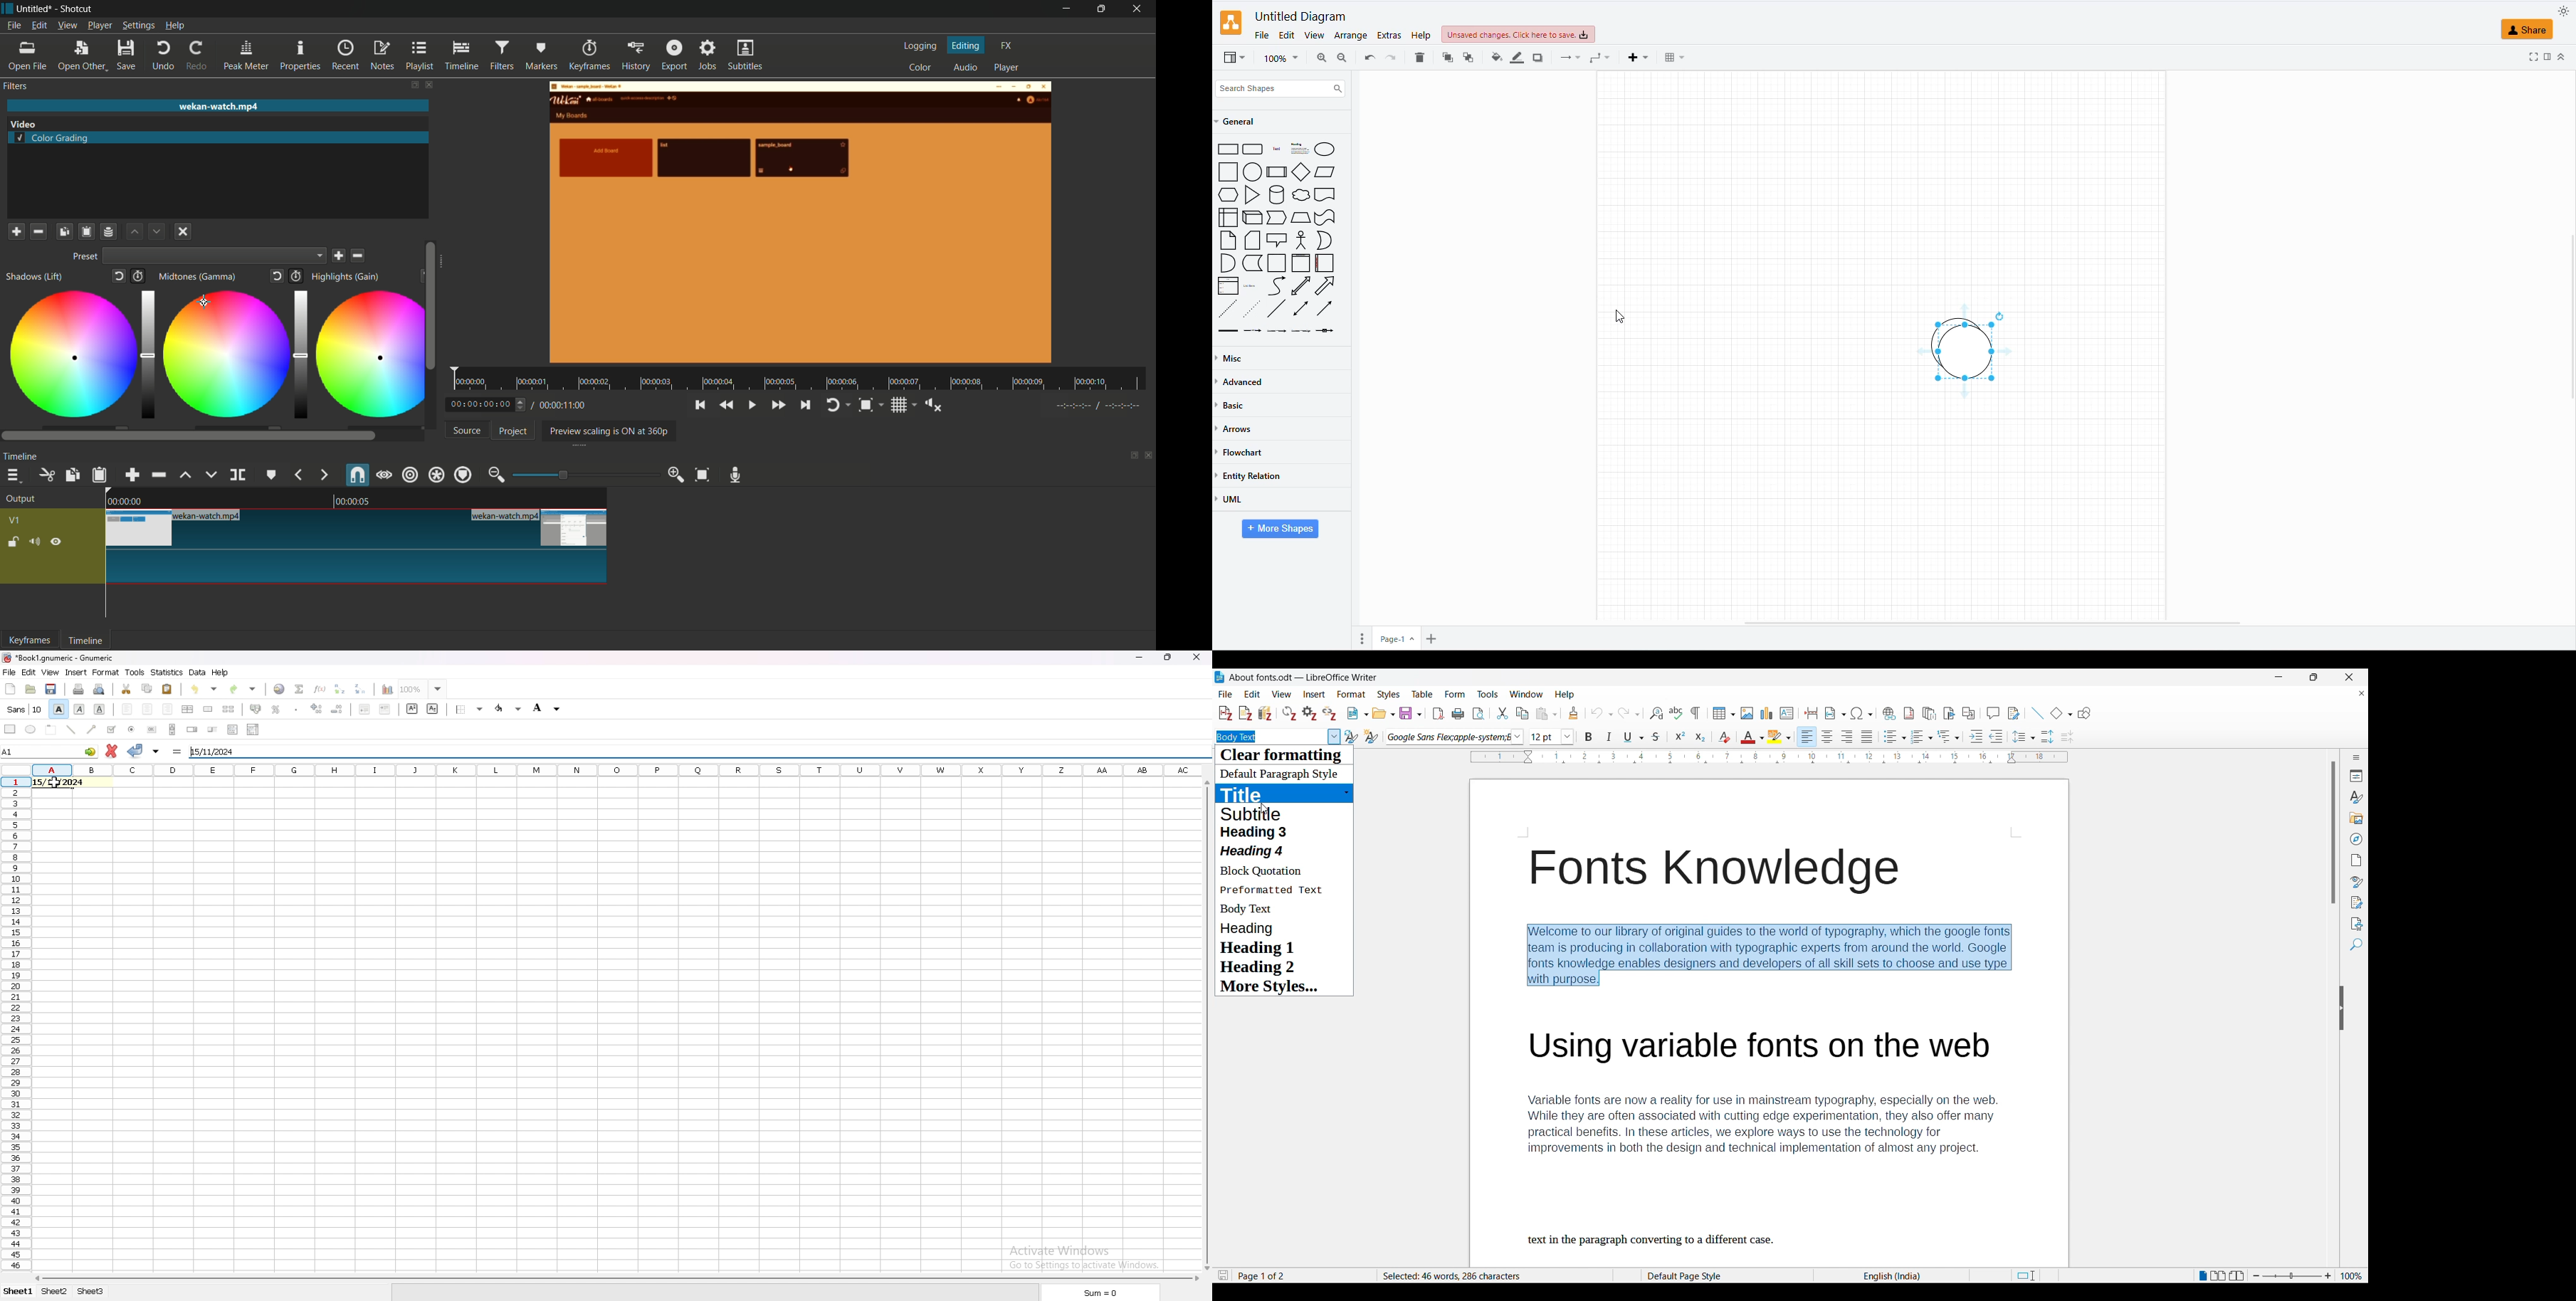 This screenshot has height=1316, width=2576. I want to click on hyperlinnk, so click(280, 688).